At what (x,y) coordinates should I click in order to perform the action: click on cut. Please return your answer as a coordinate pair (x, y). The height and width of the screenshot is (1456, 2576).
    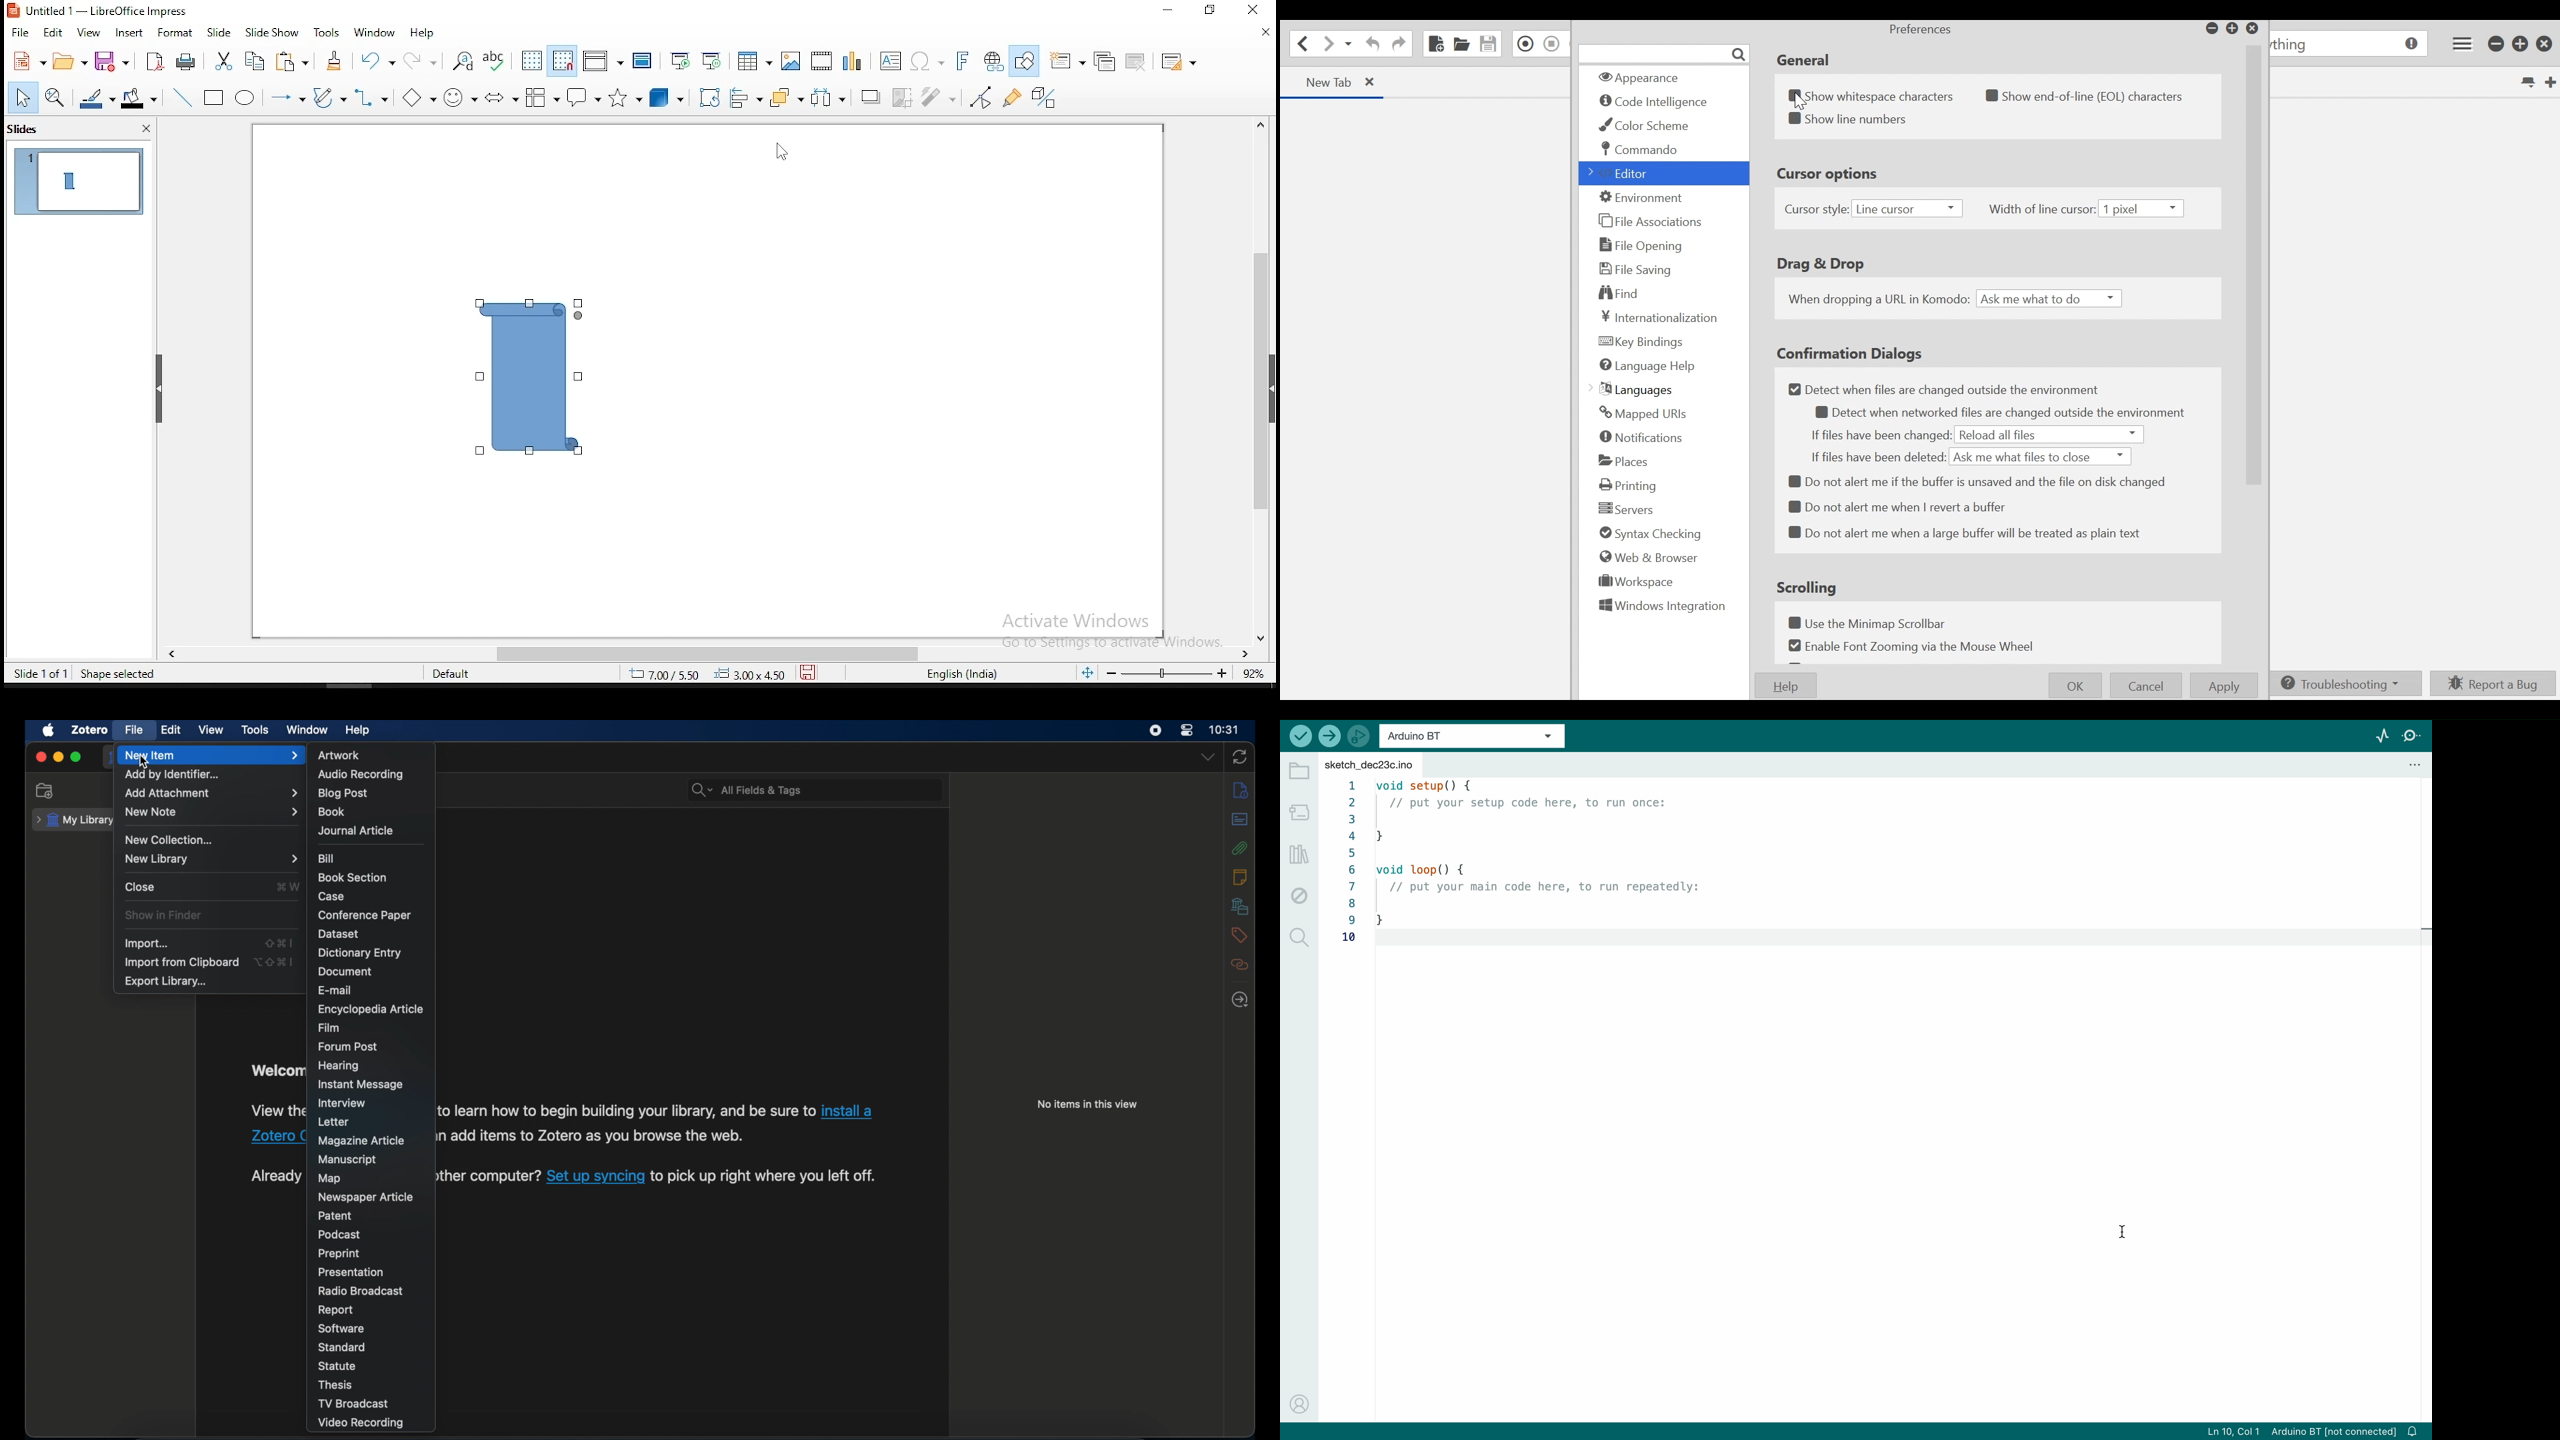
    Looking at the image, I should click on (224, 60).